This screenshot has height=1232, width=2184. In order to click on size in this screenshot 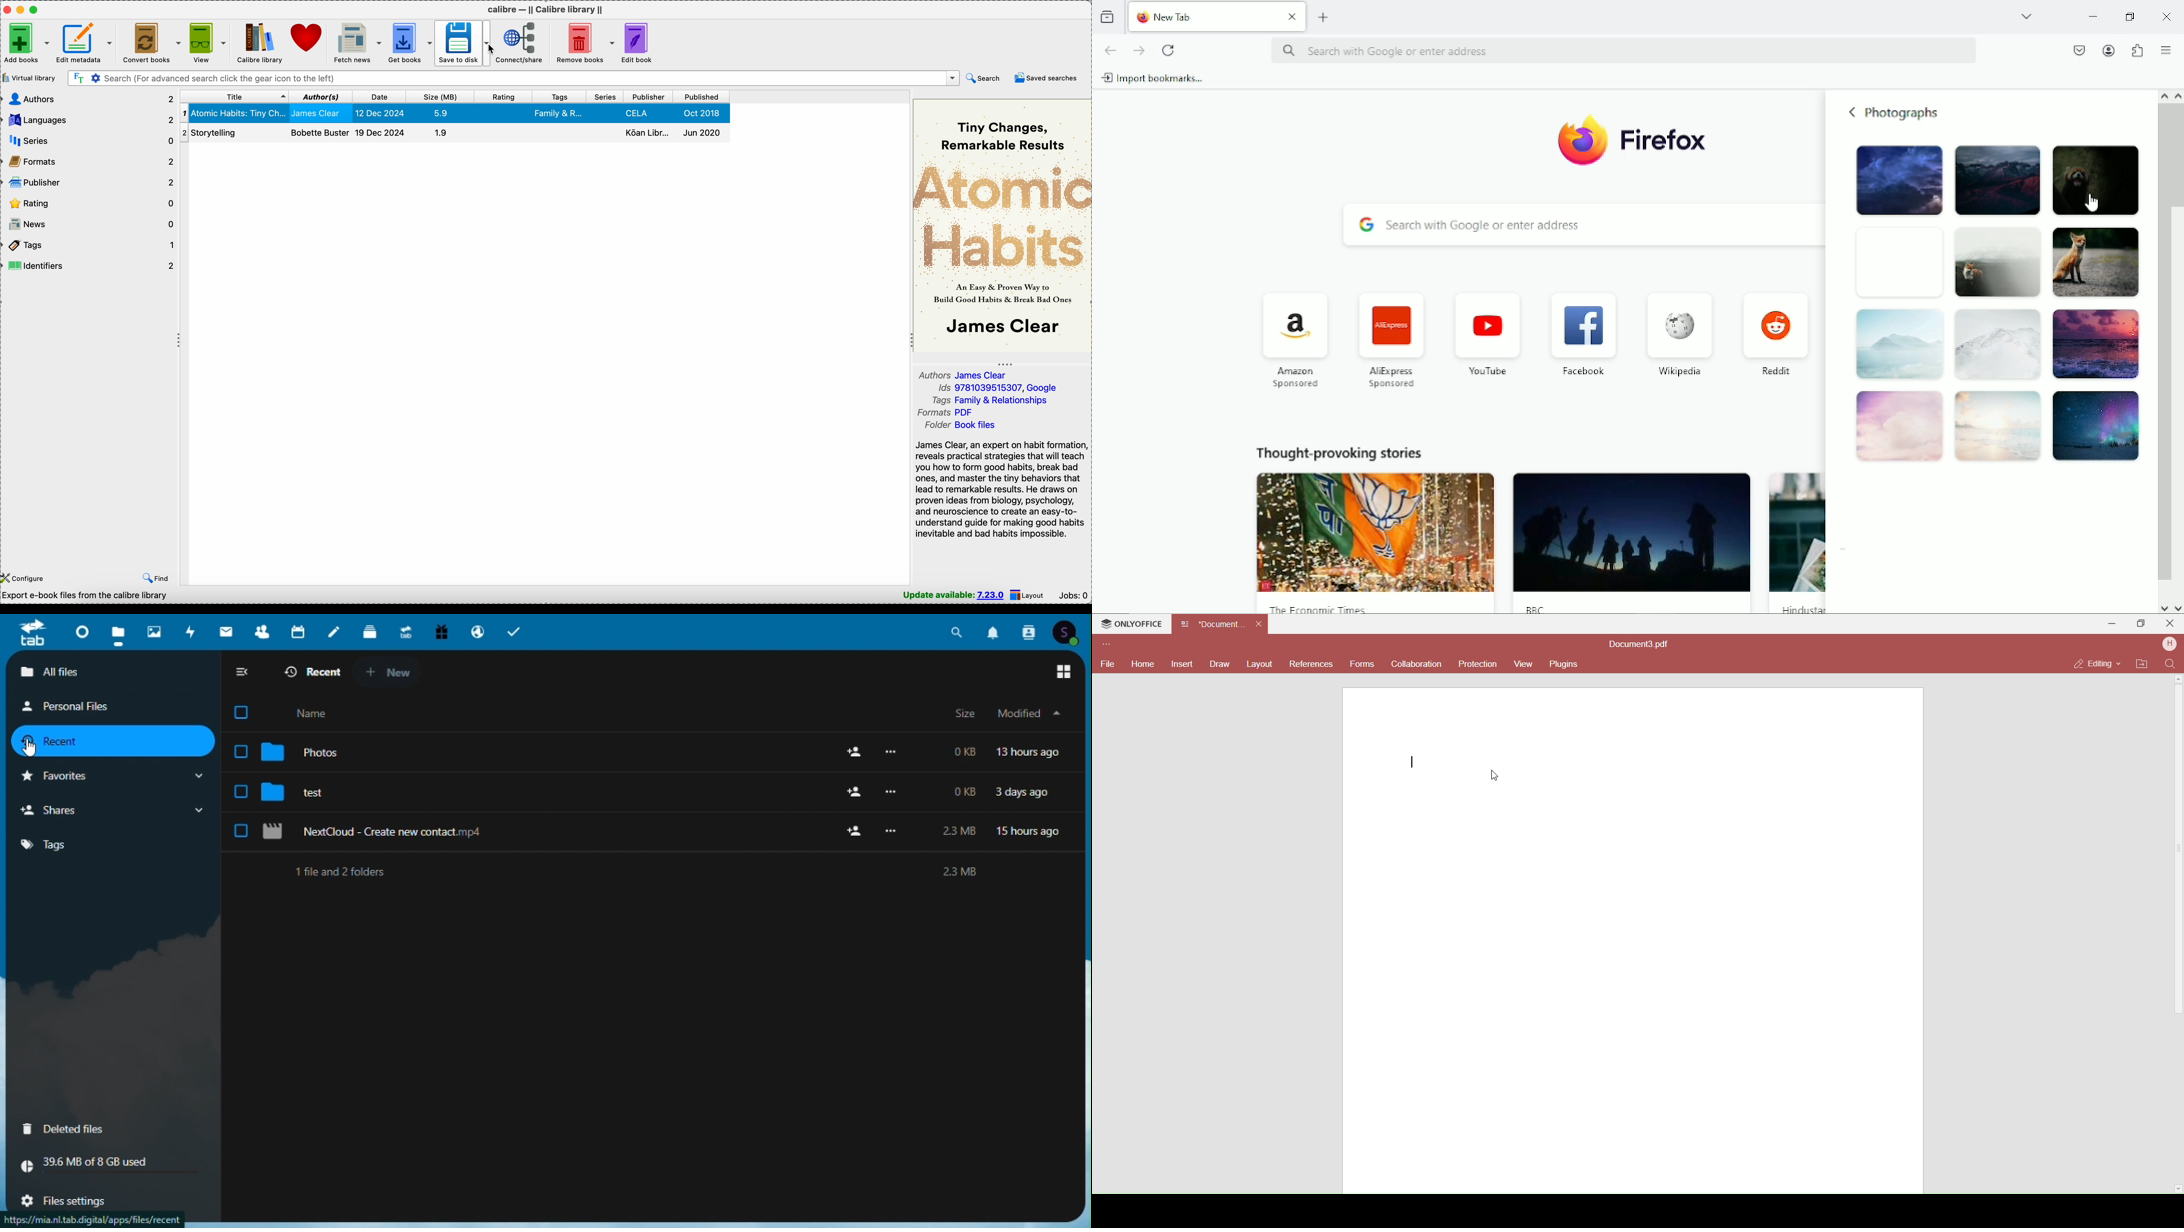, I will do `click(961, 714)`.